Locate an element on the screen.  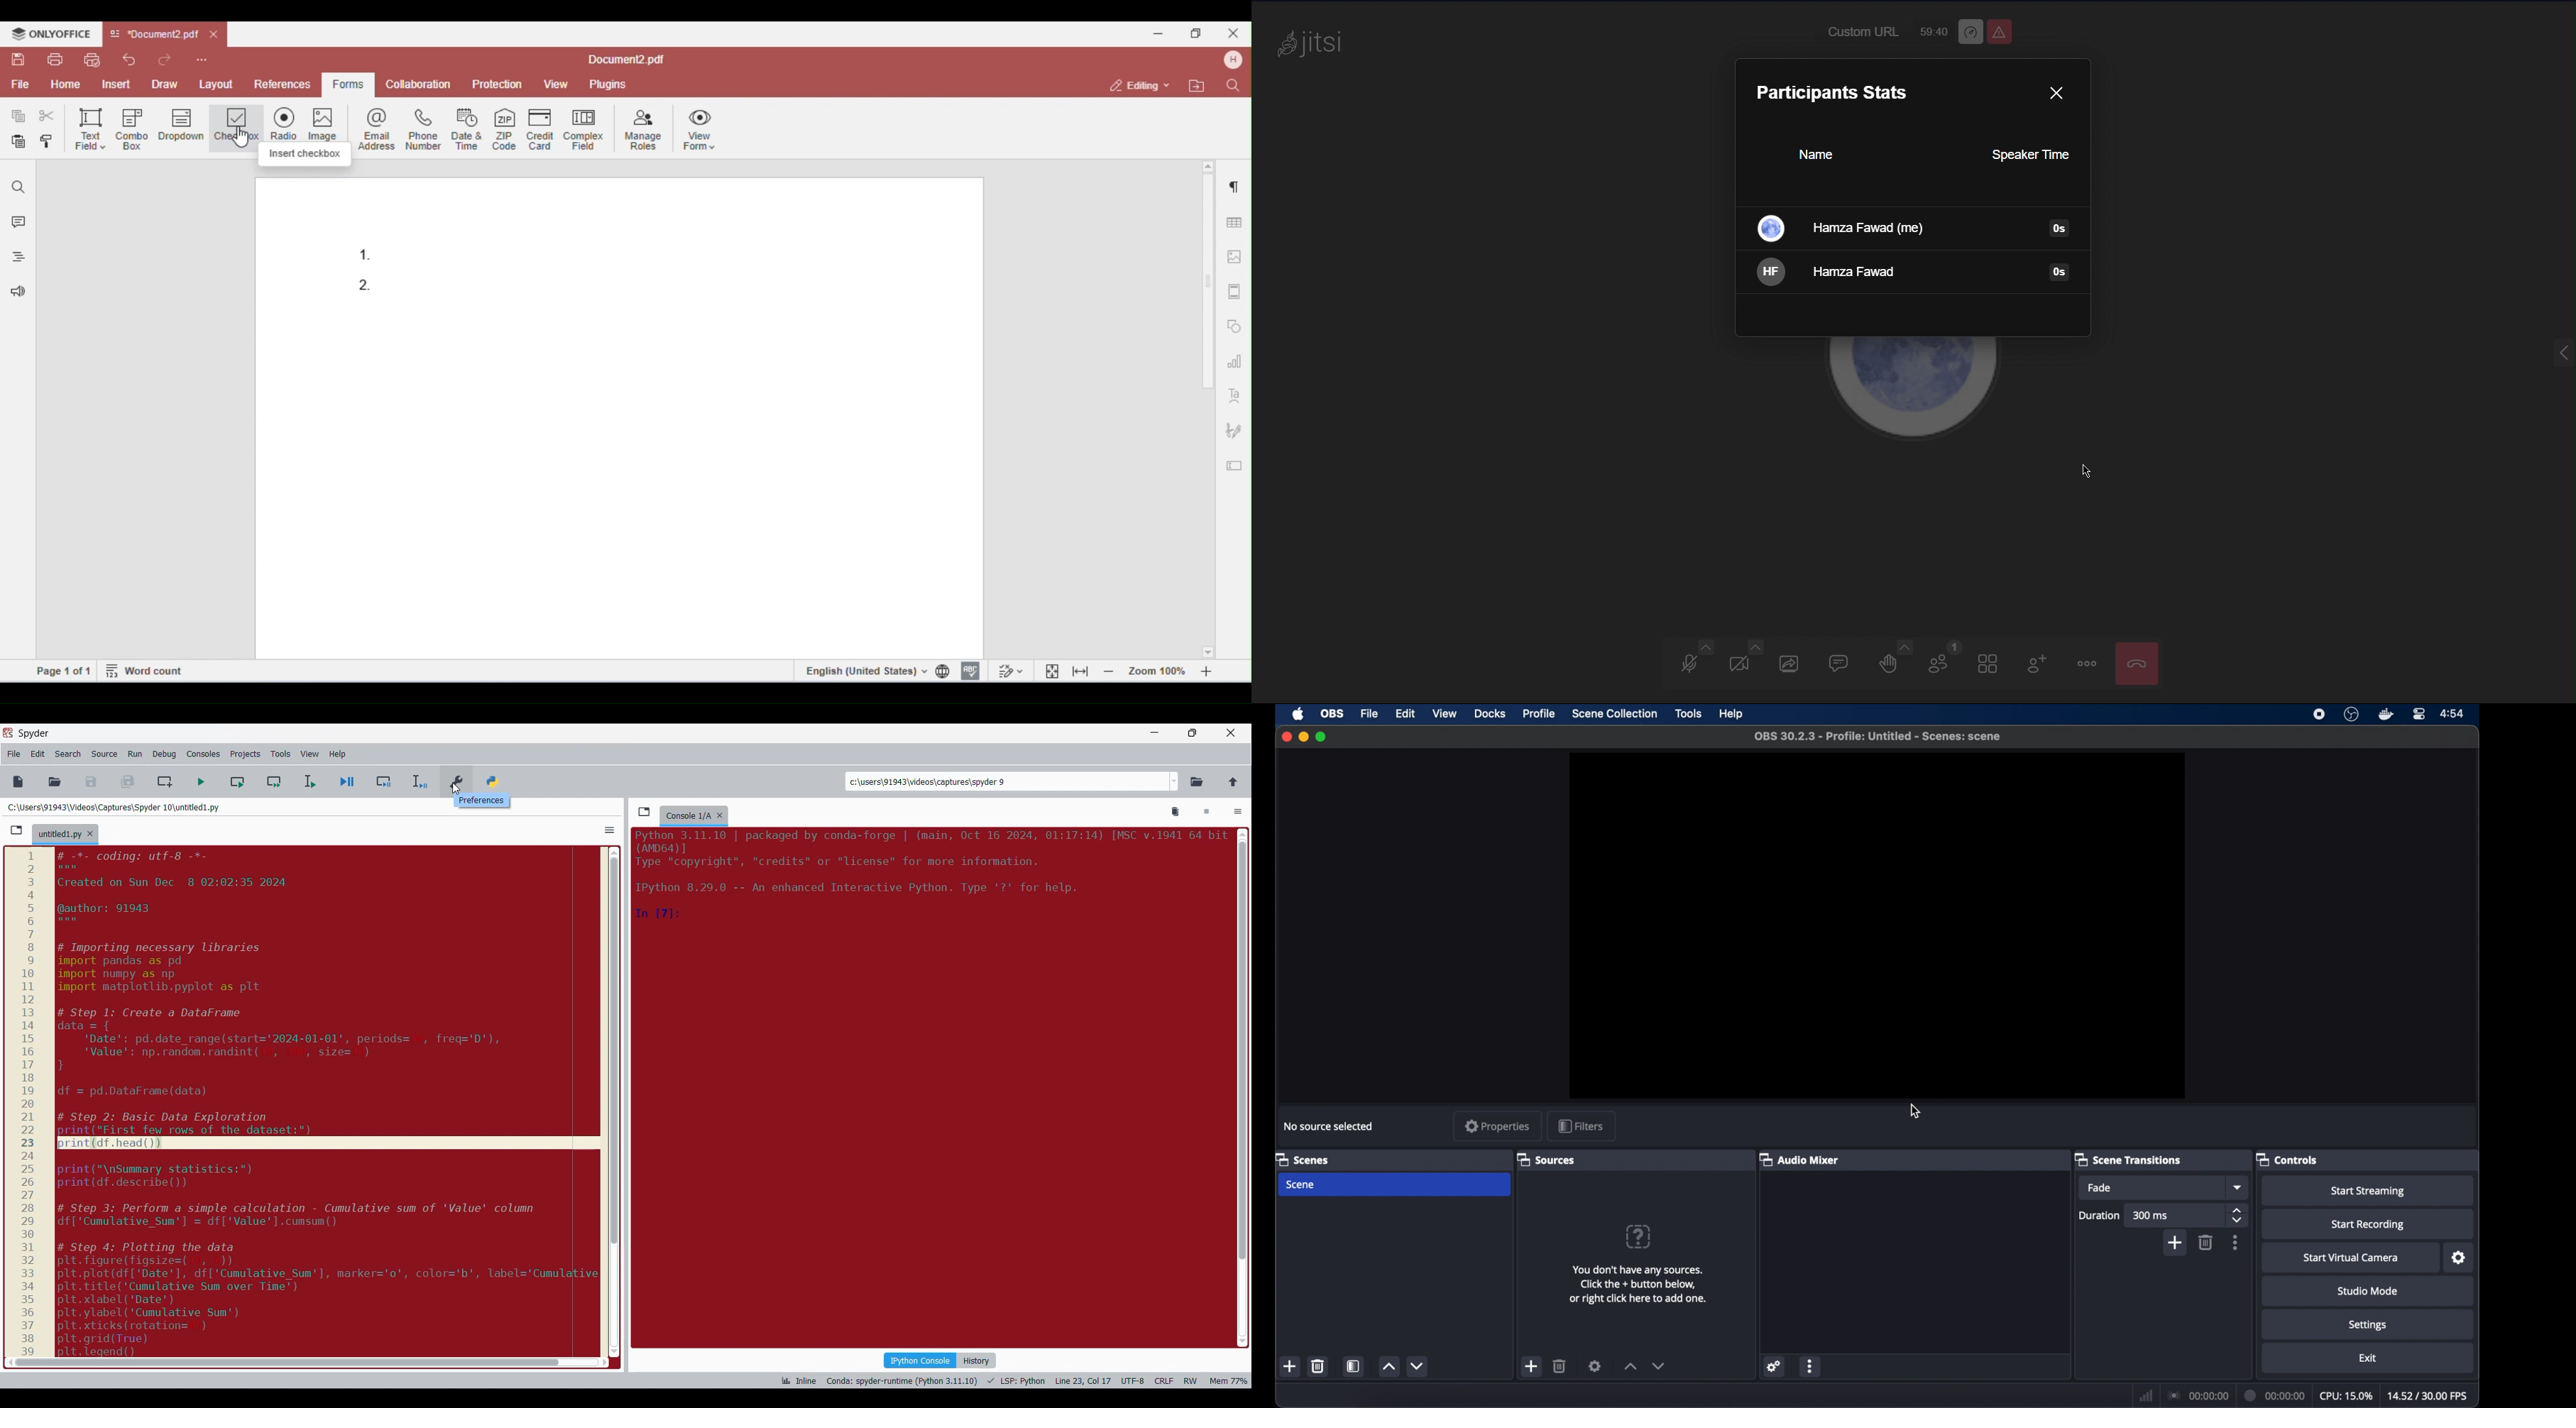
Create new cell at current line is located at coordinates (165, 782).